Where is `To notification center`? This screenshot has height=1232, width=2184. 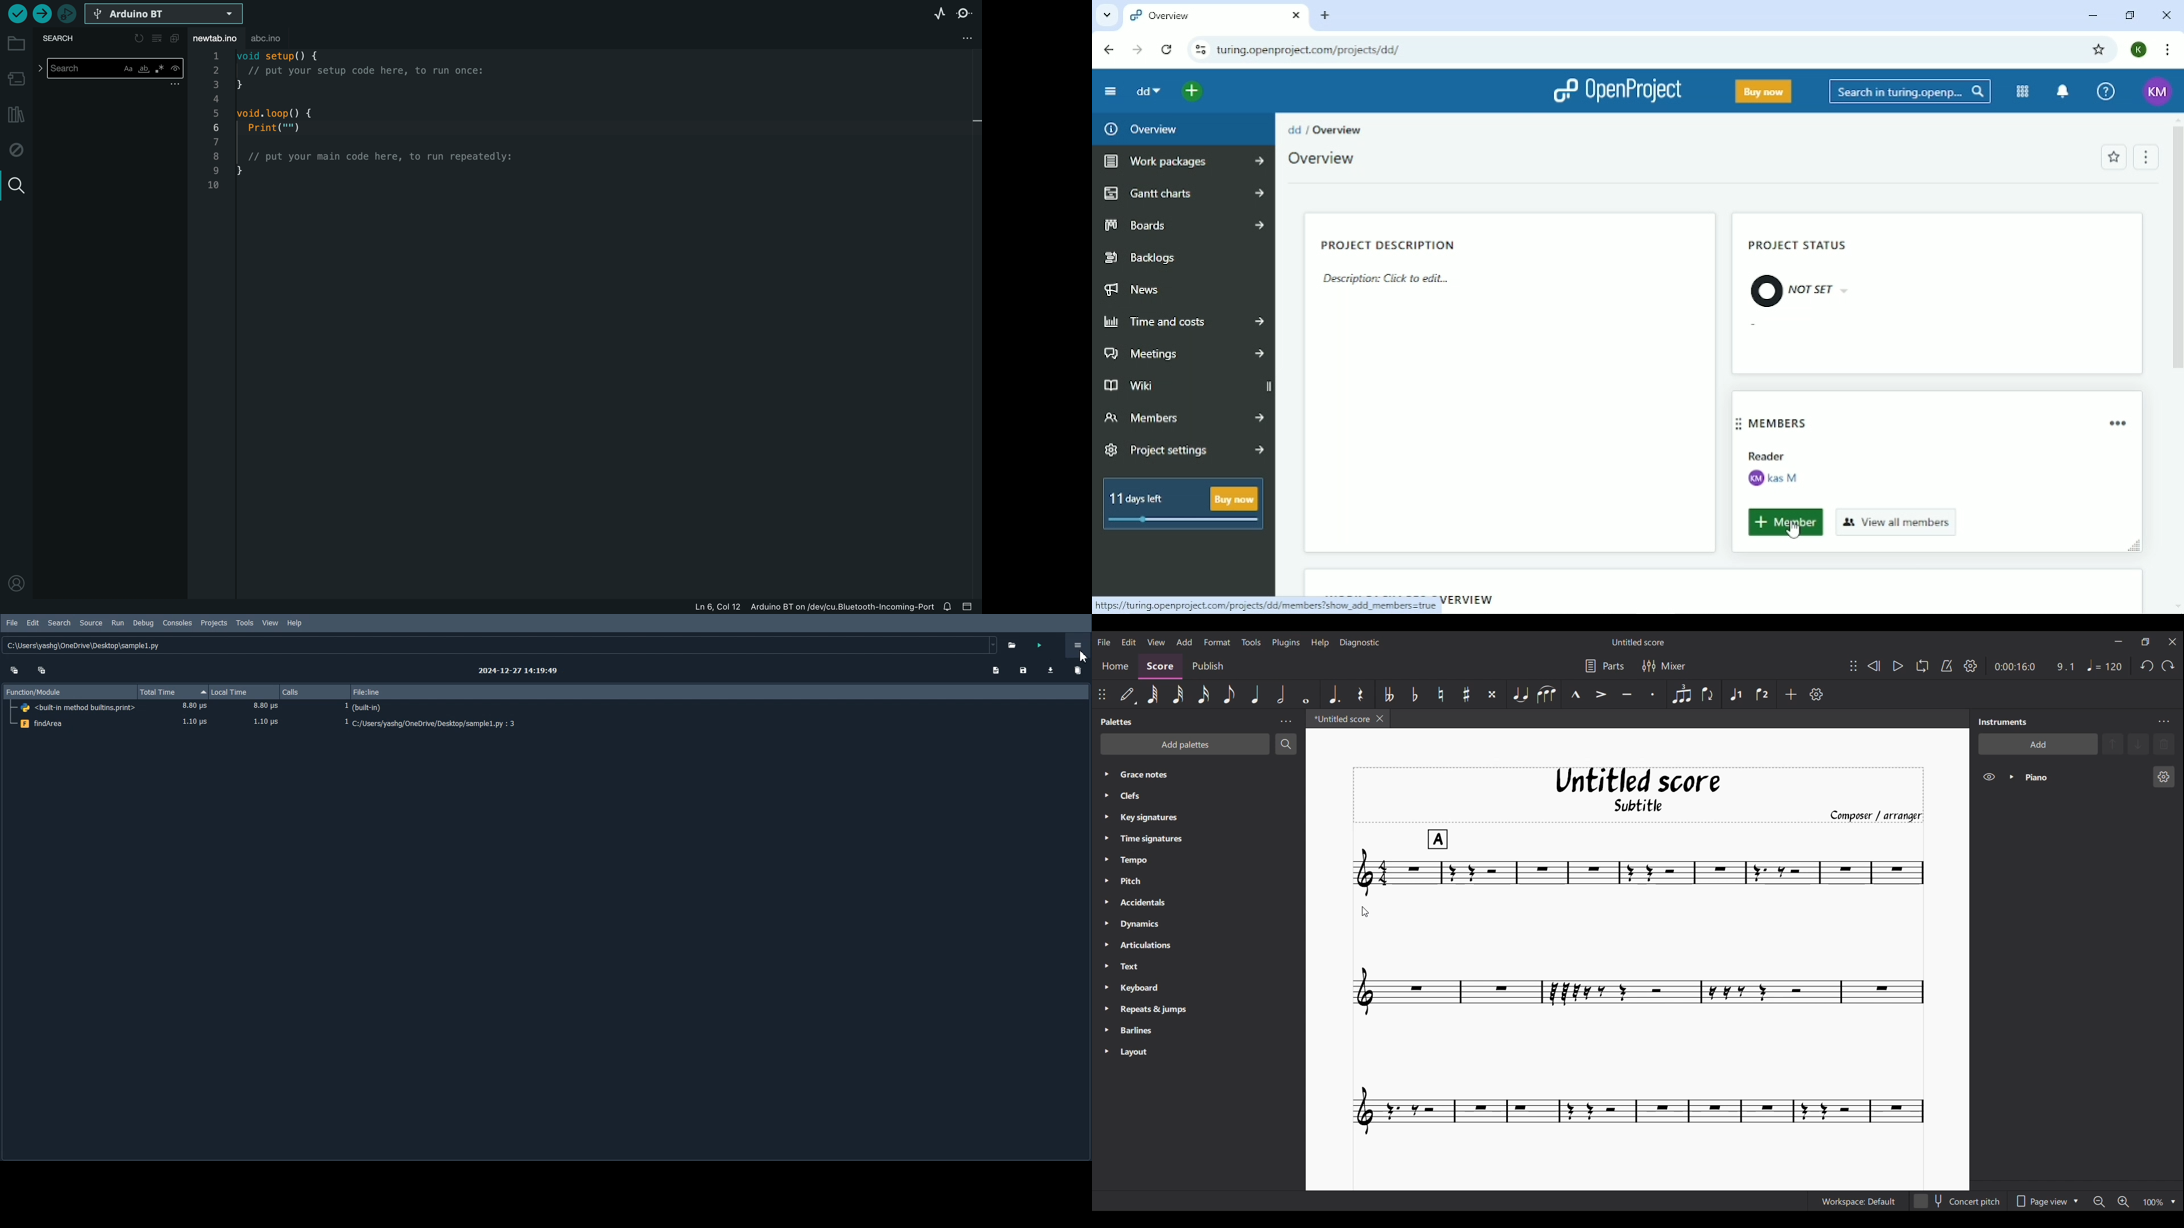
To notification center is located at coordinates (2061, 92).